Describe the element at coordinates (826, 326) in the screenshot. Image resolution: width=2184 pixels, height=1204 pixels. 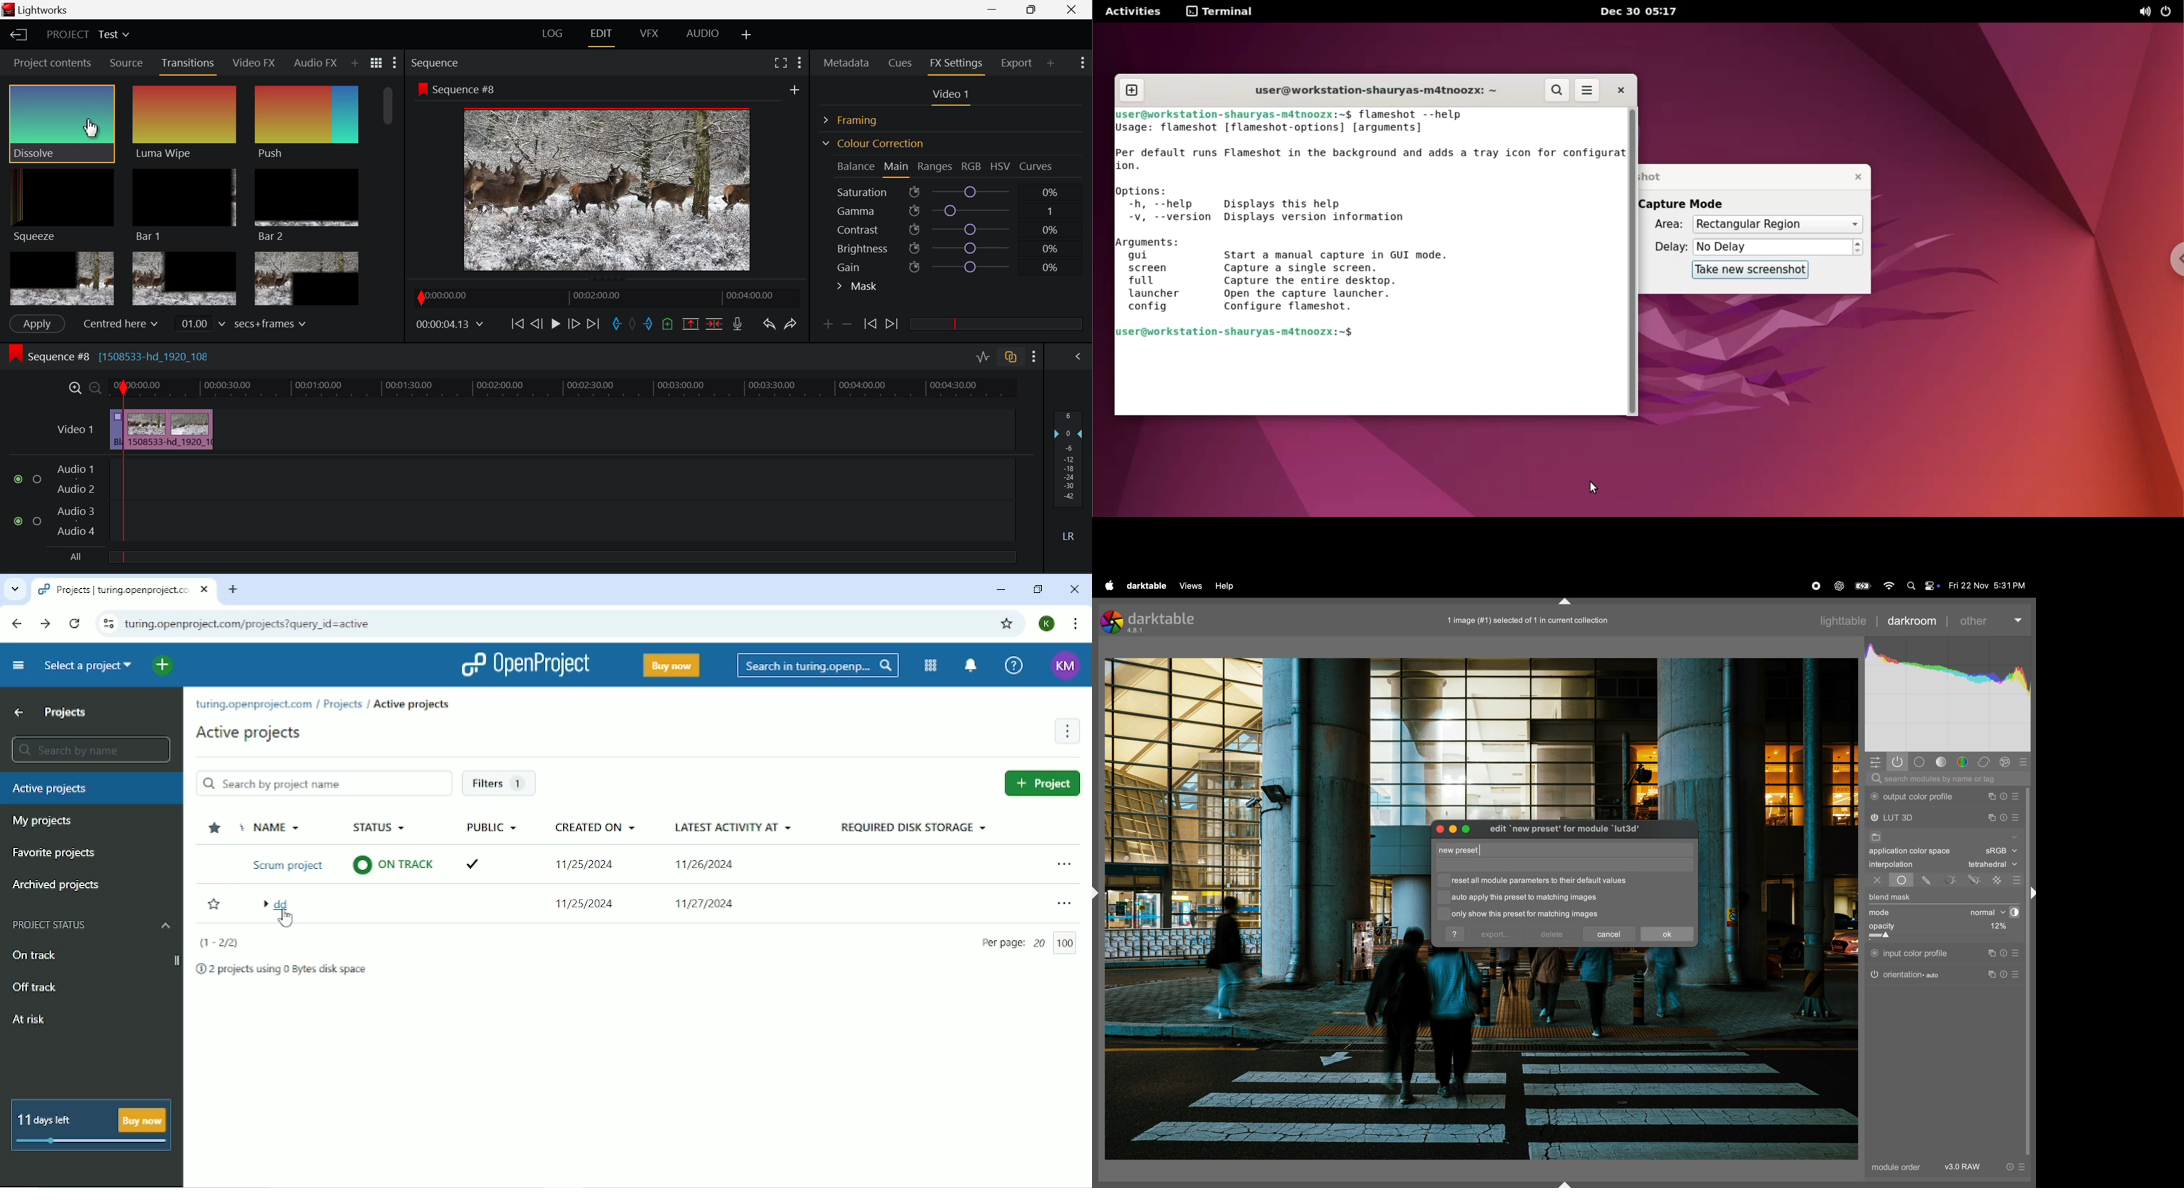
I see `Add keyframe` at that location.